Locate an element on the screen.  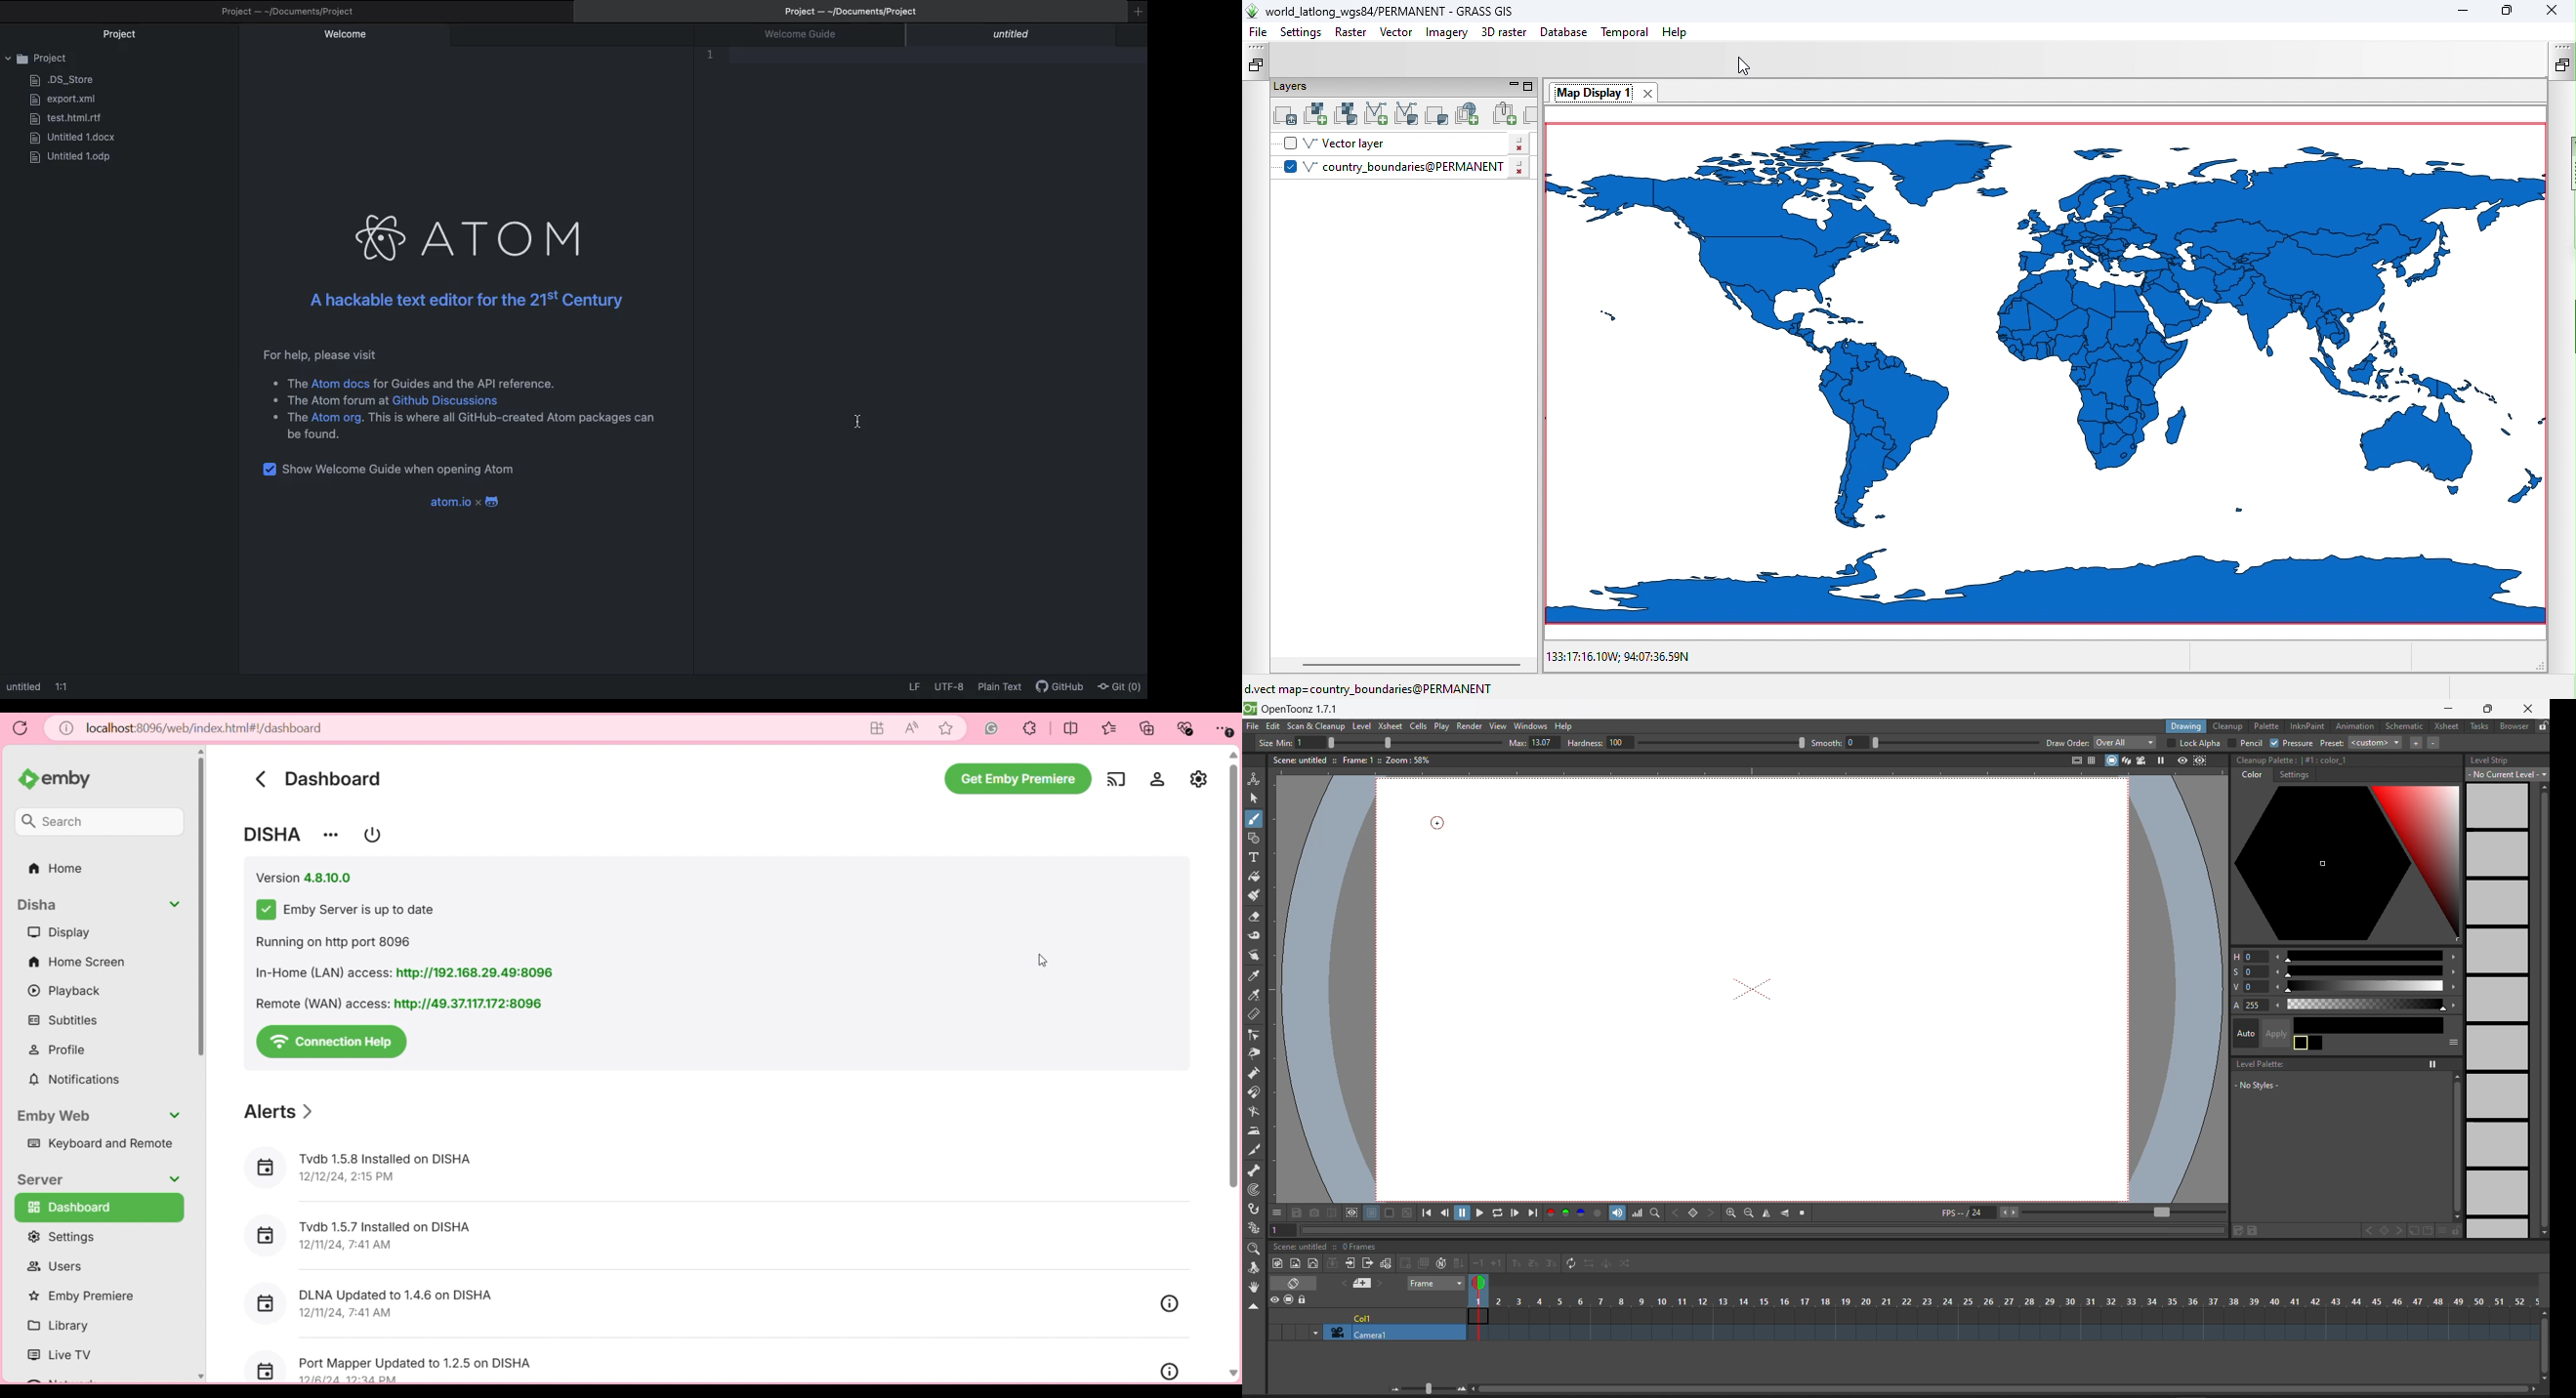
Get Emby premiere is located at coordinates (1018, 779).